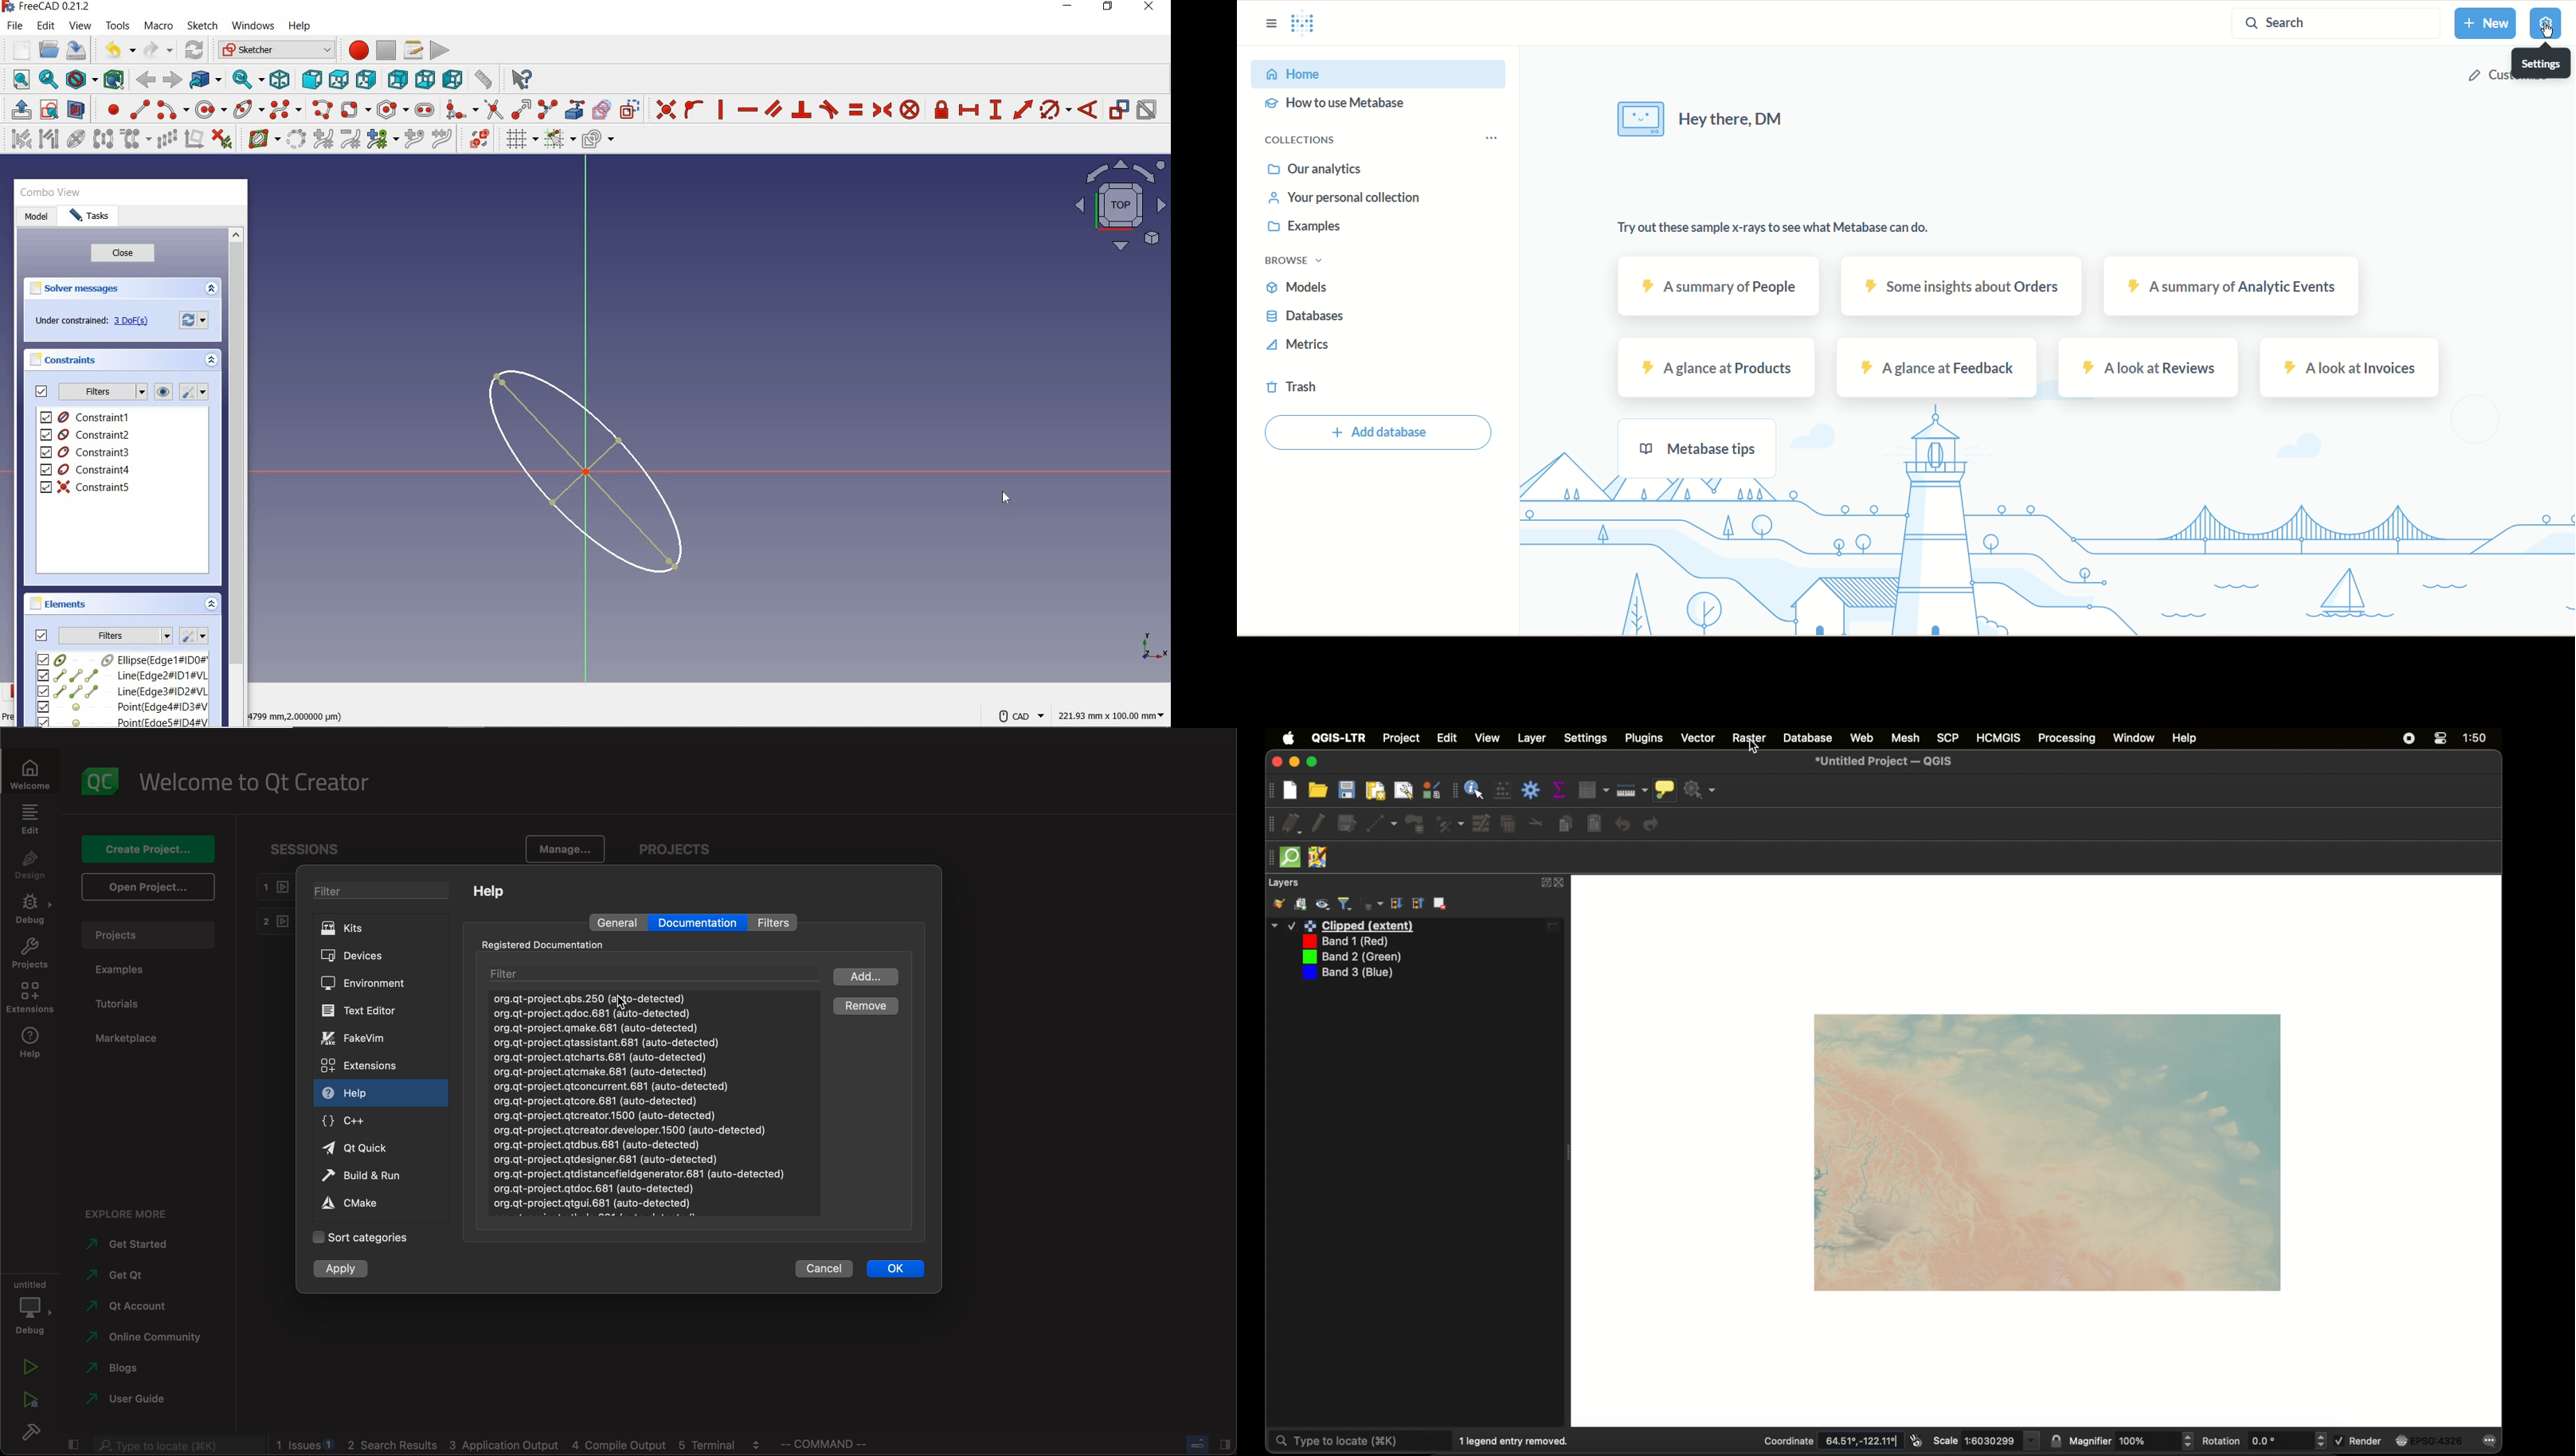 The image size is (2576, 1456). What do you see at coordinates (1294, 762) in the screenshot?
I see `minimize` at bounding box center [1294, 762].